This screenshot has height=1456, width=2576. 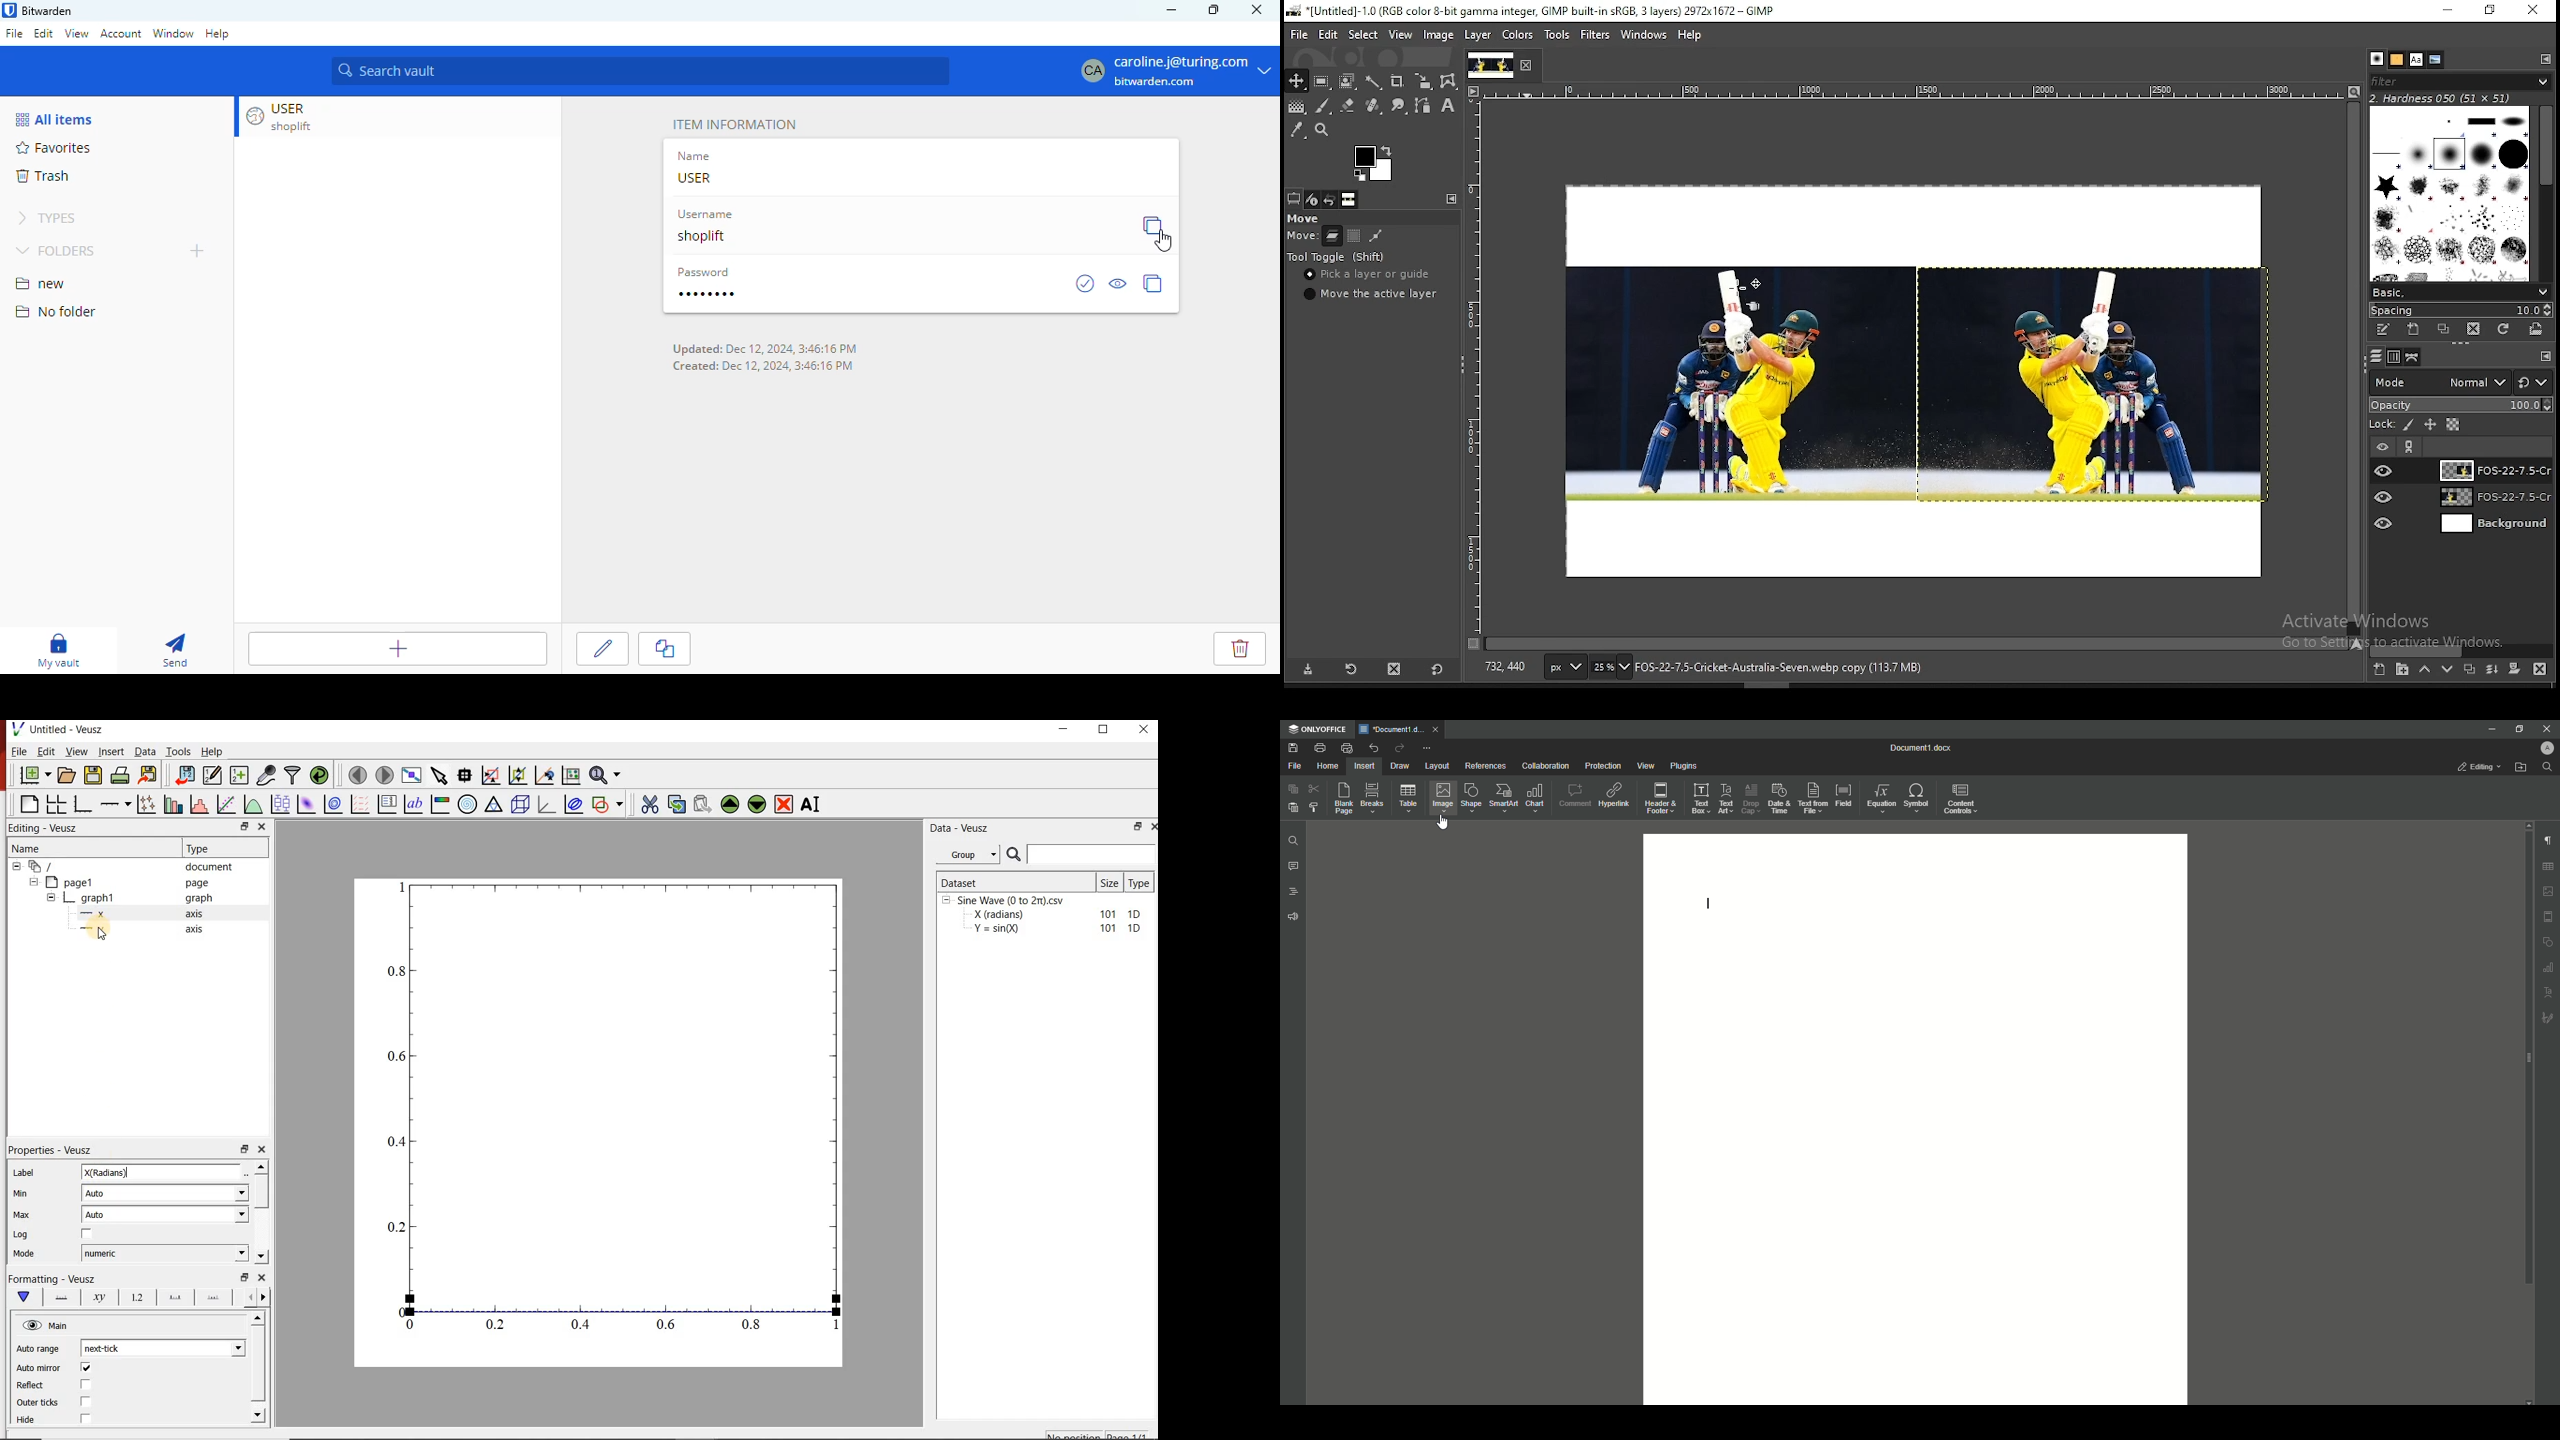 What do you see at coordinates (2413, 329) in the screenshot?
I see `create a new brush` at bounding box center [2413, 329].